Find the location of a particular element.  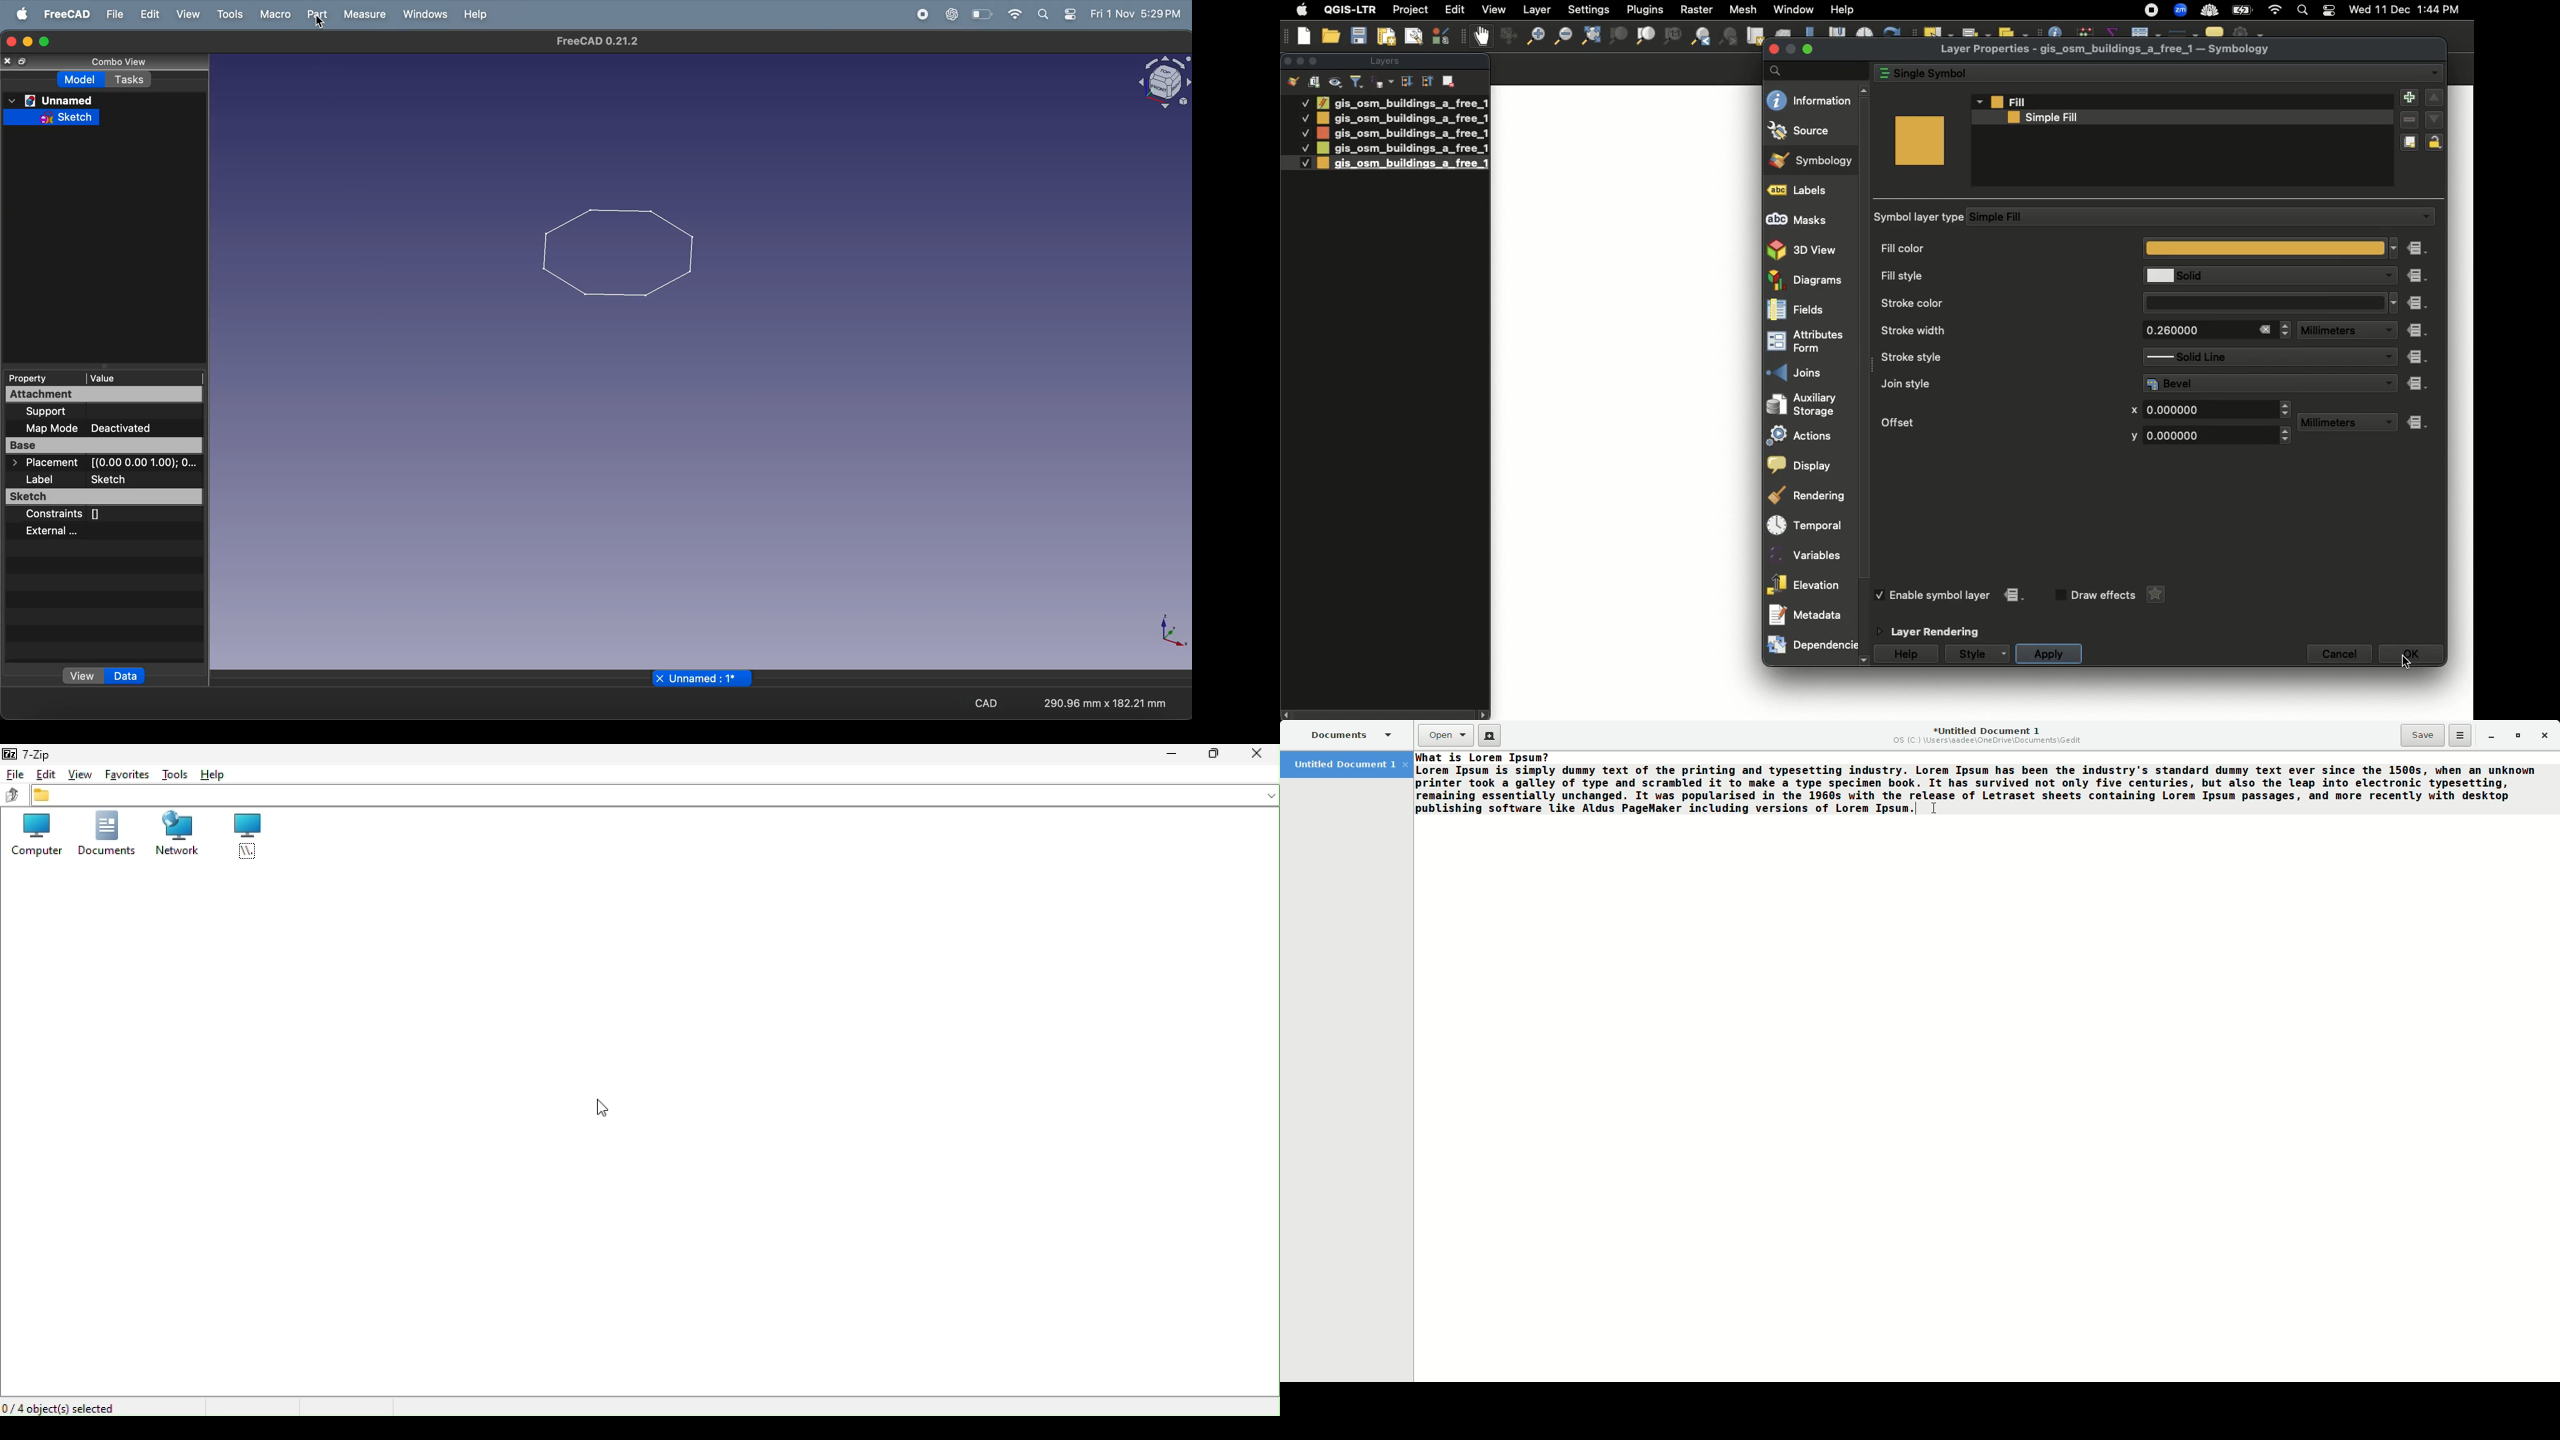

2d plygon is located at coordinates (620, 252).